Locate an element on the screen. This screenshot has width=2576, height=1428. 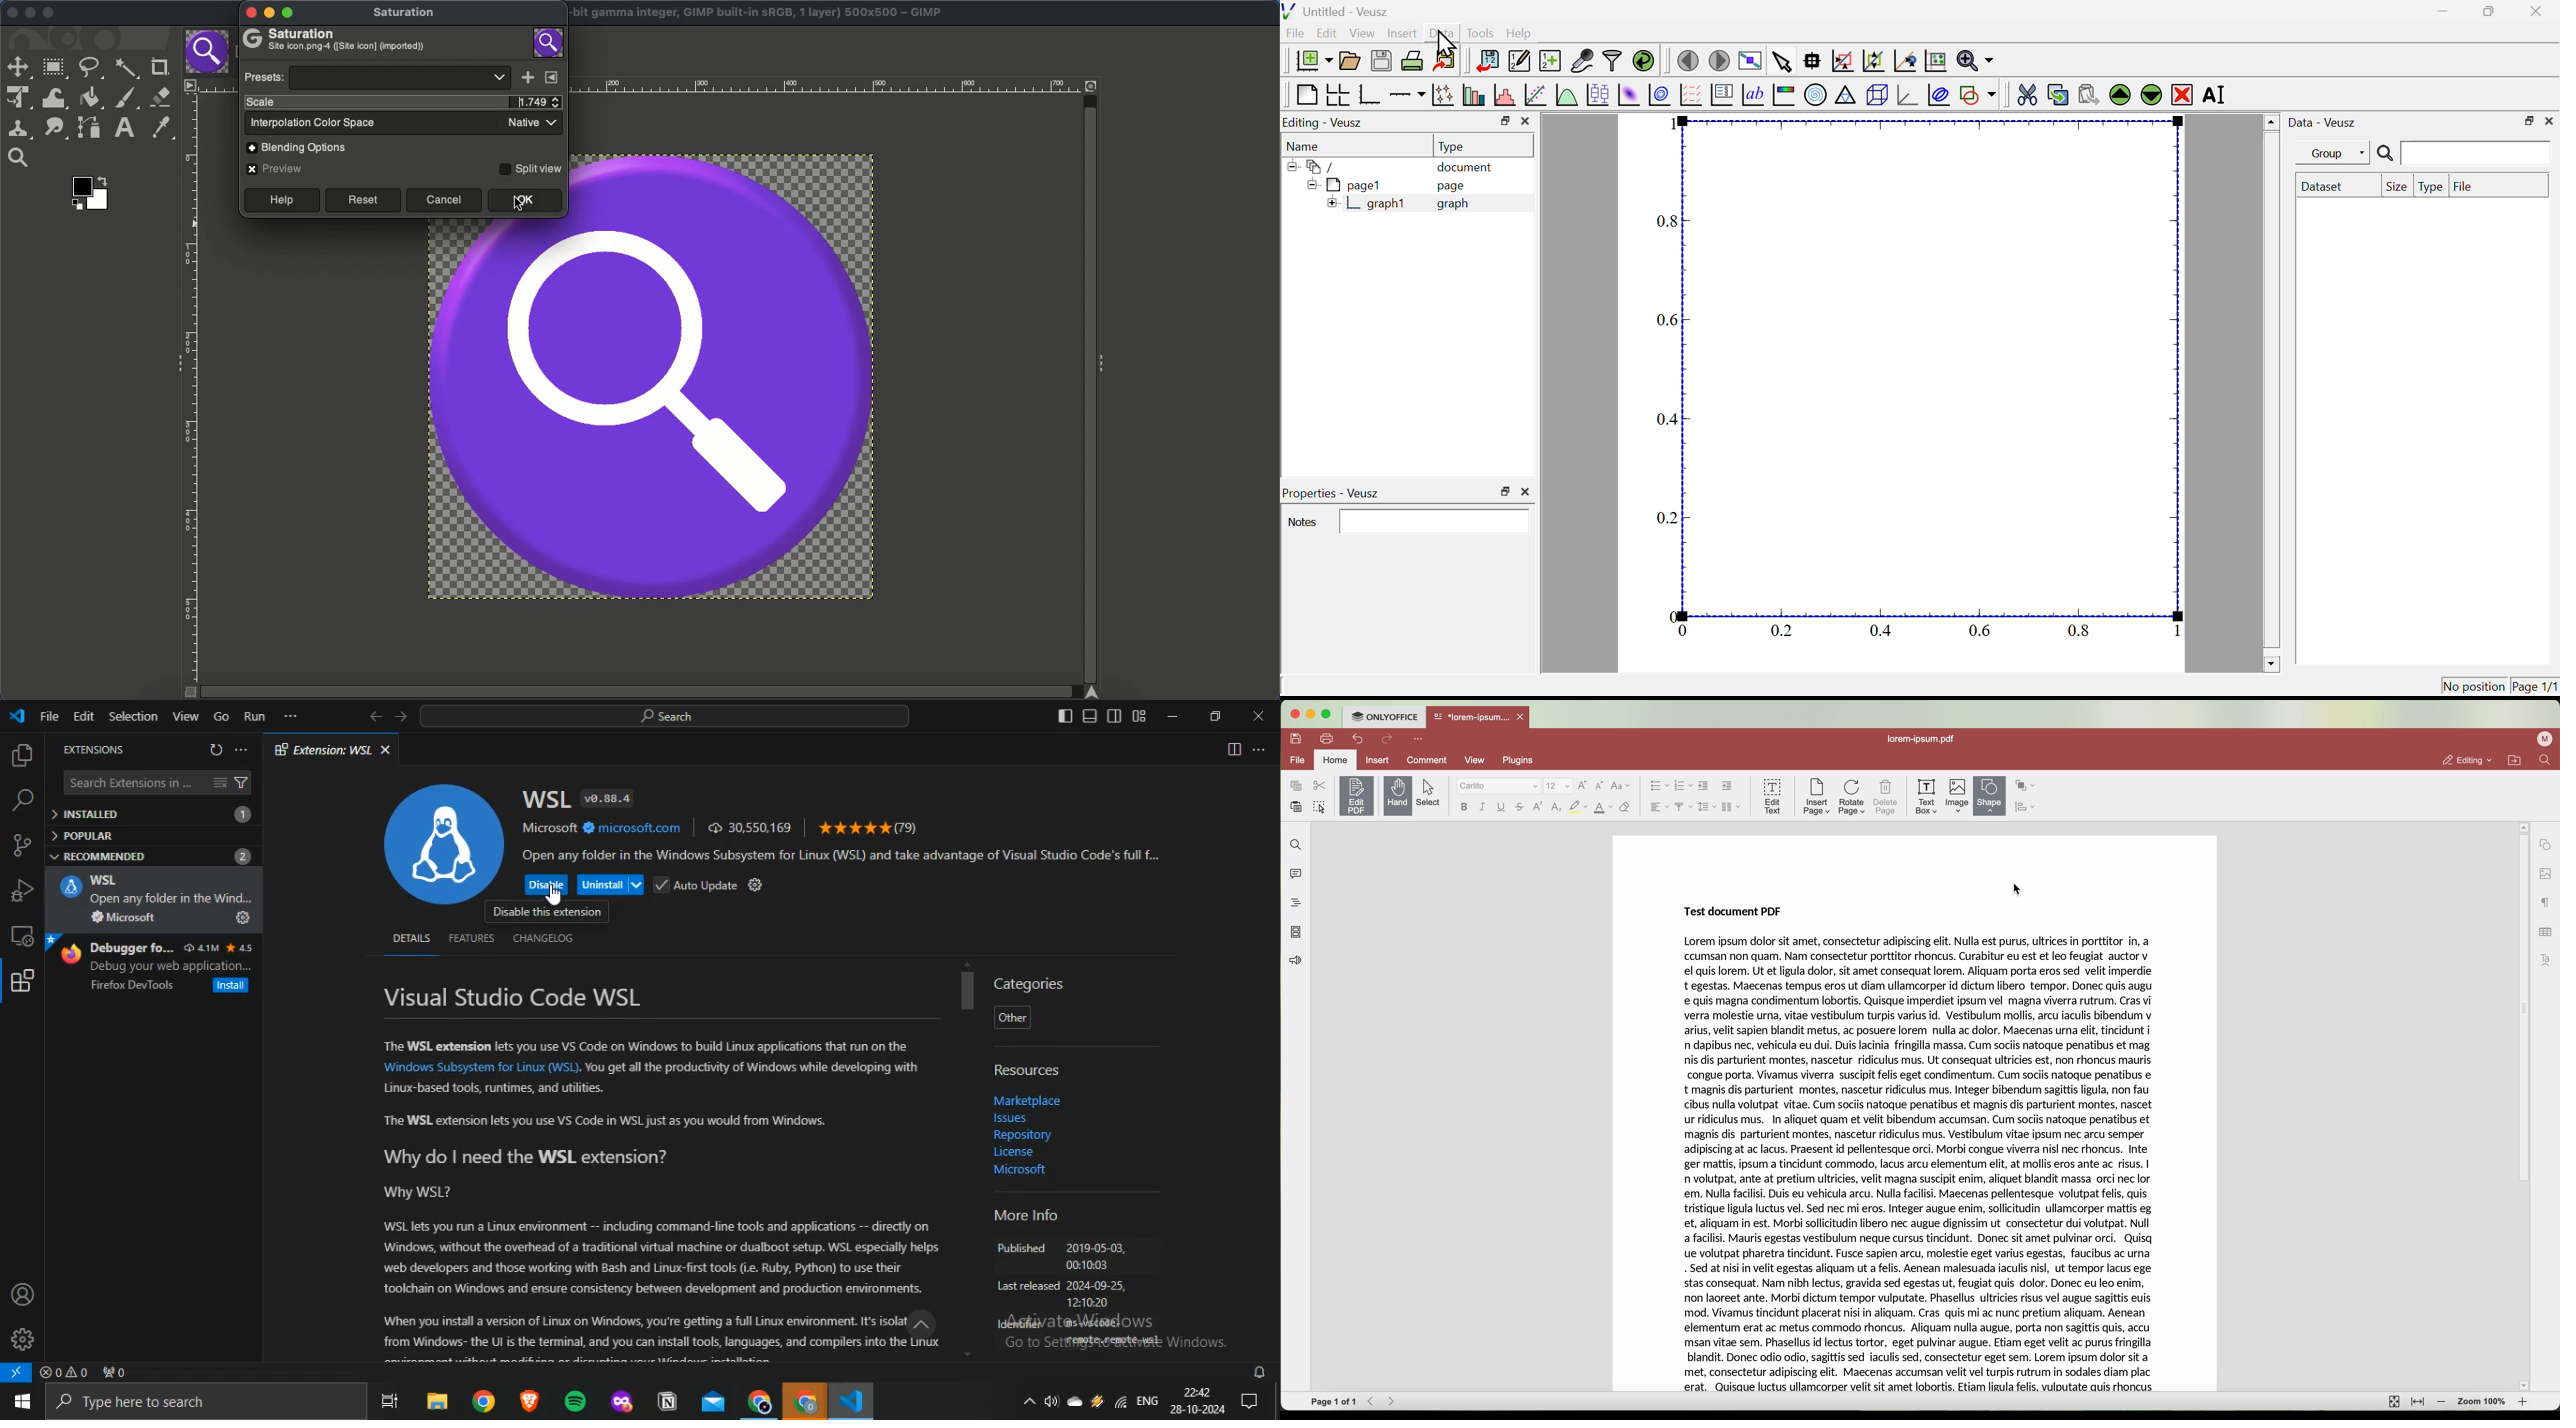
import data into veusz is located at coordinates (1486, 61).